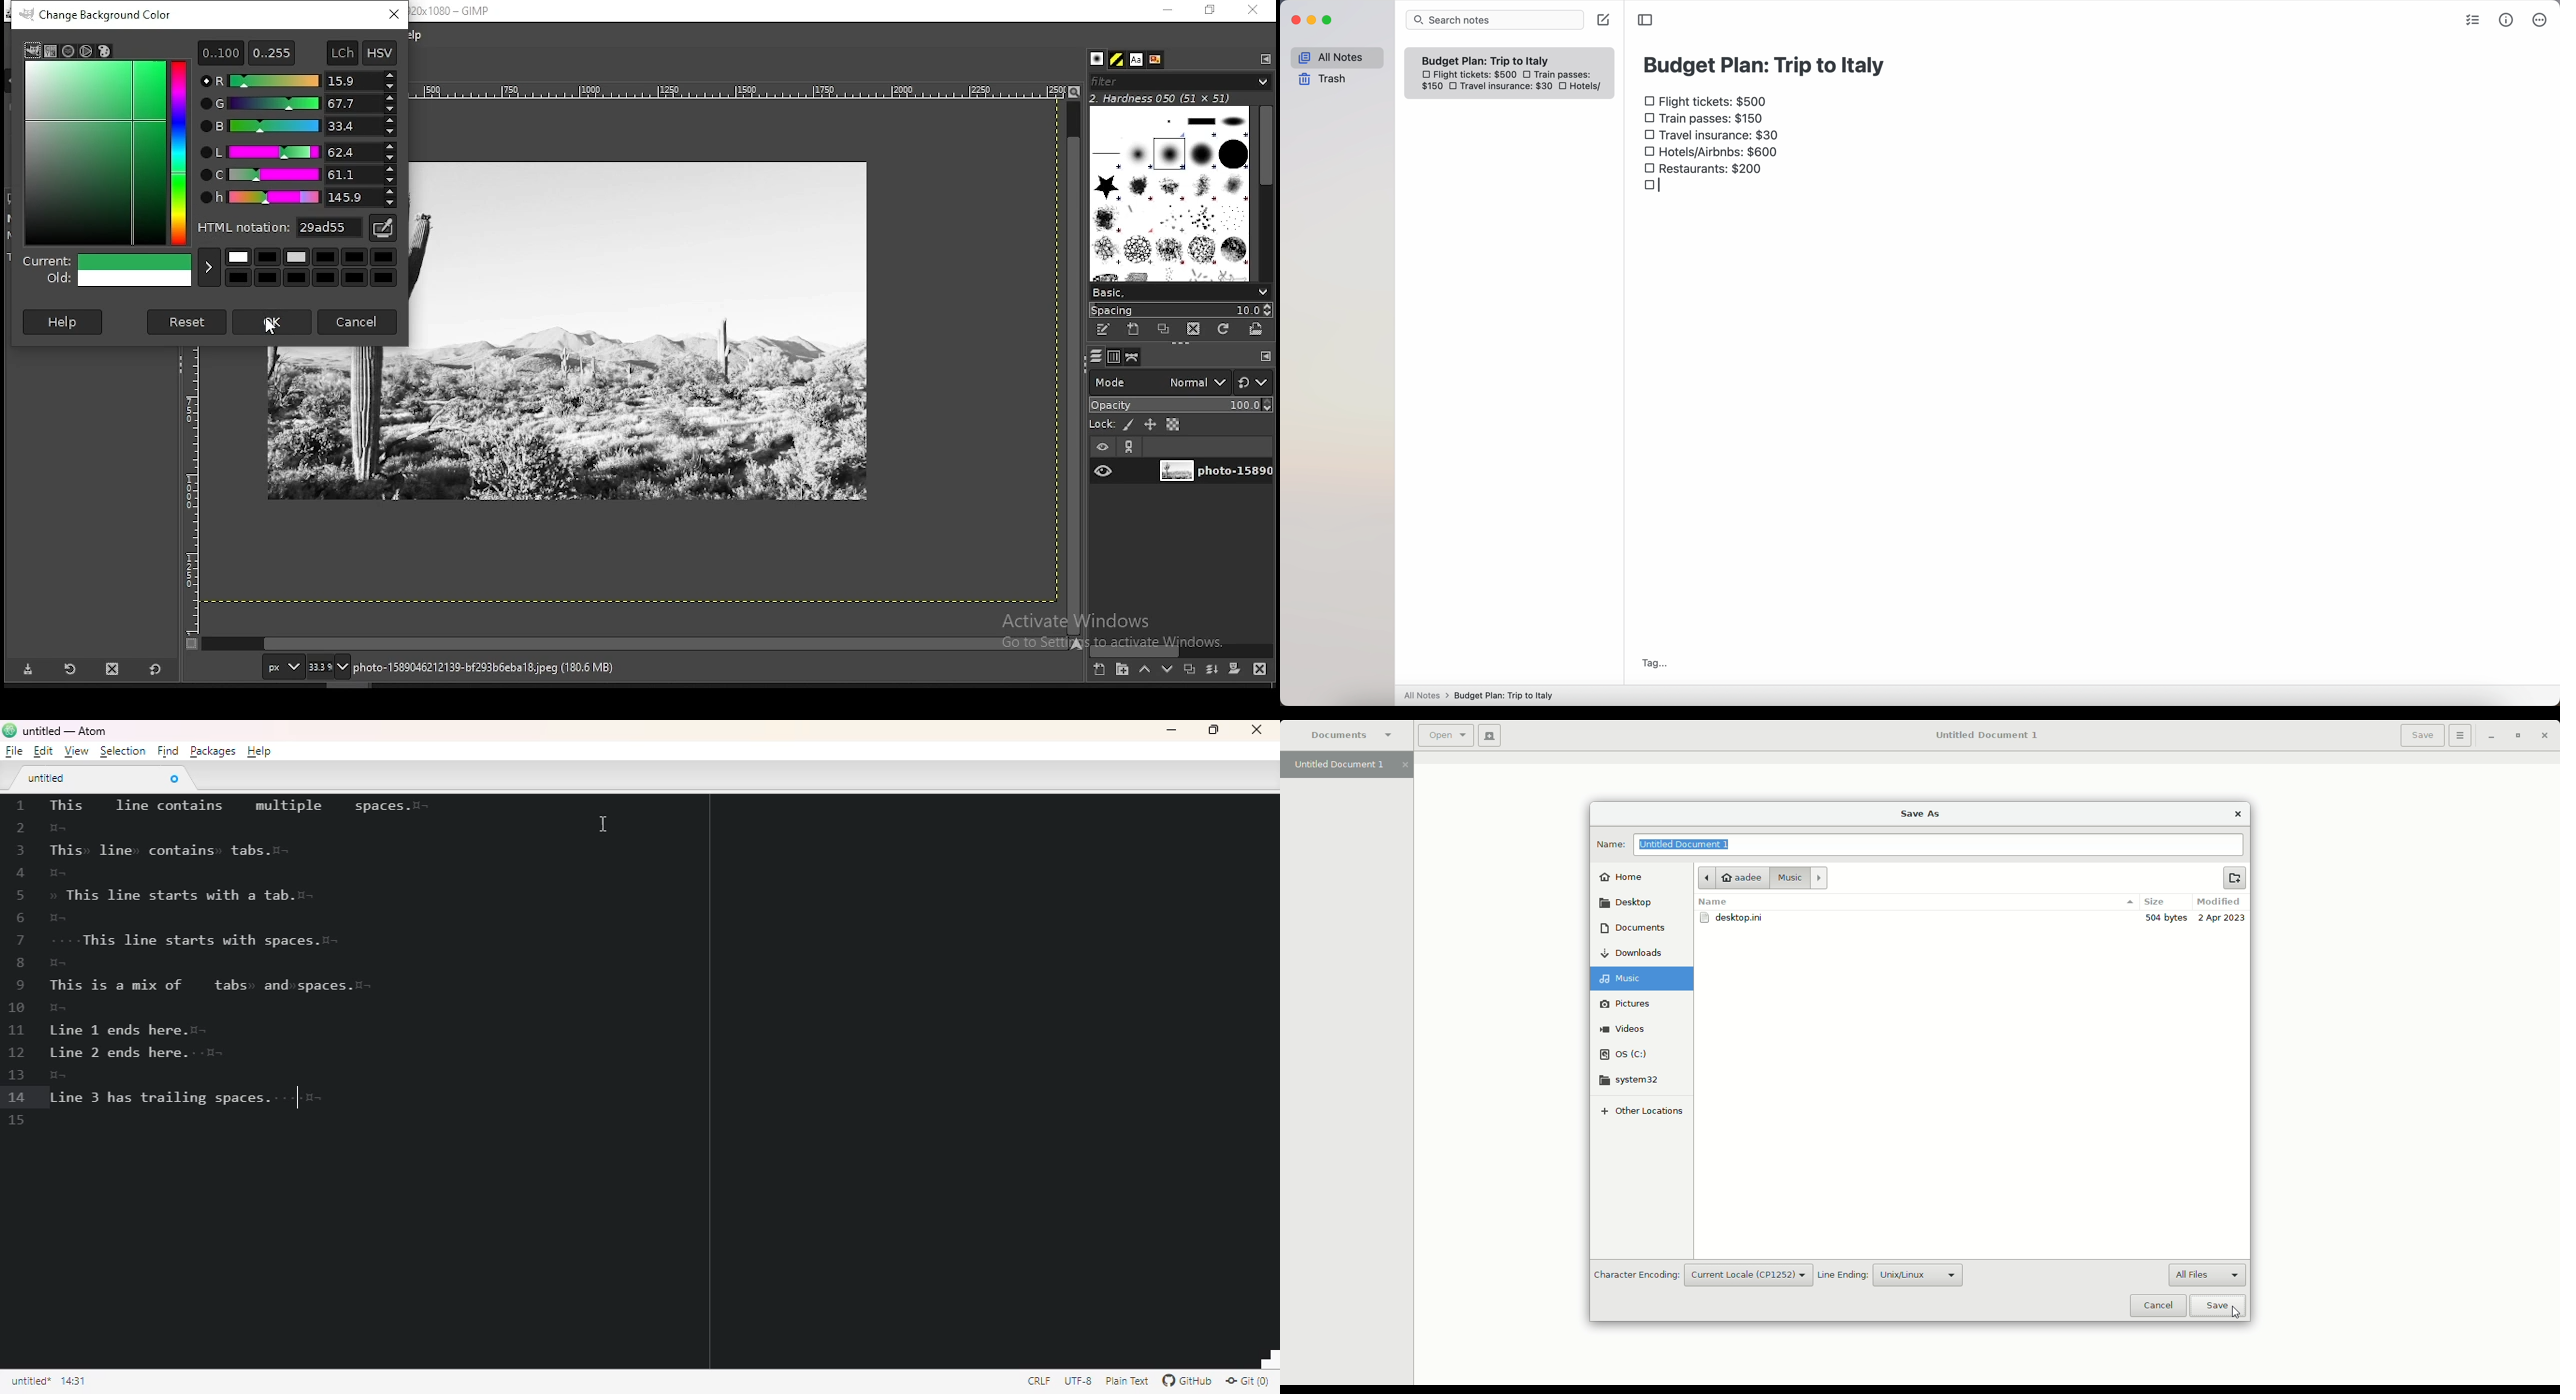 The height and width of the screenshot is (1400, 2576). Describe the element at coordinates (219, 851) in the screenshot. I see `invisible character` at that location.